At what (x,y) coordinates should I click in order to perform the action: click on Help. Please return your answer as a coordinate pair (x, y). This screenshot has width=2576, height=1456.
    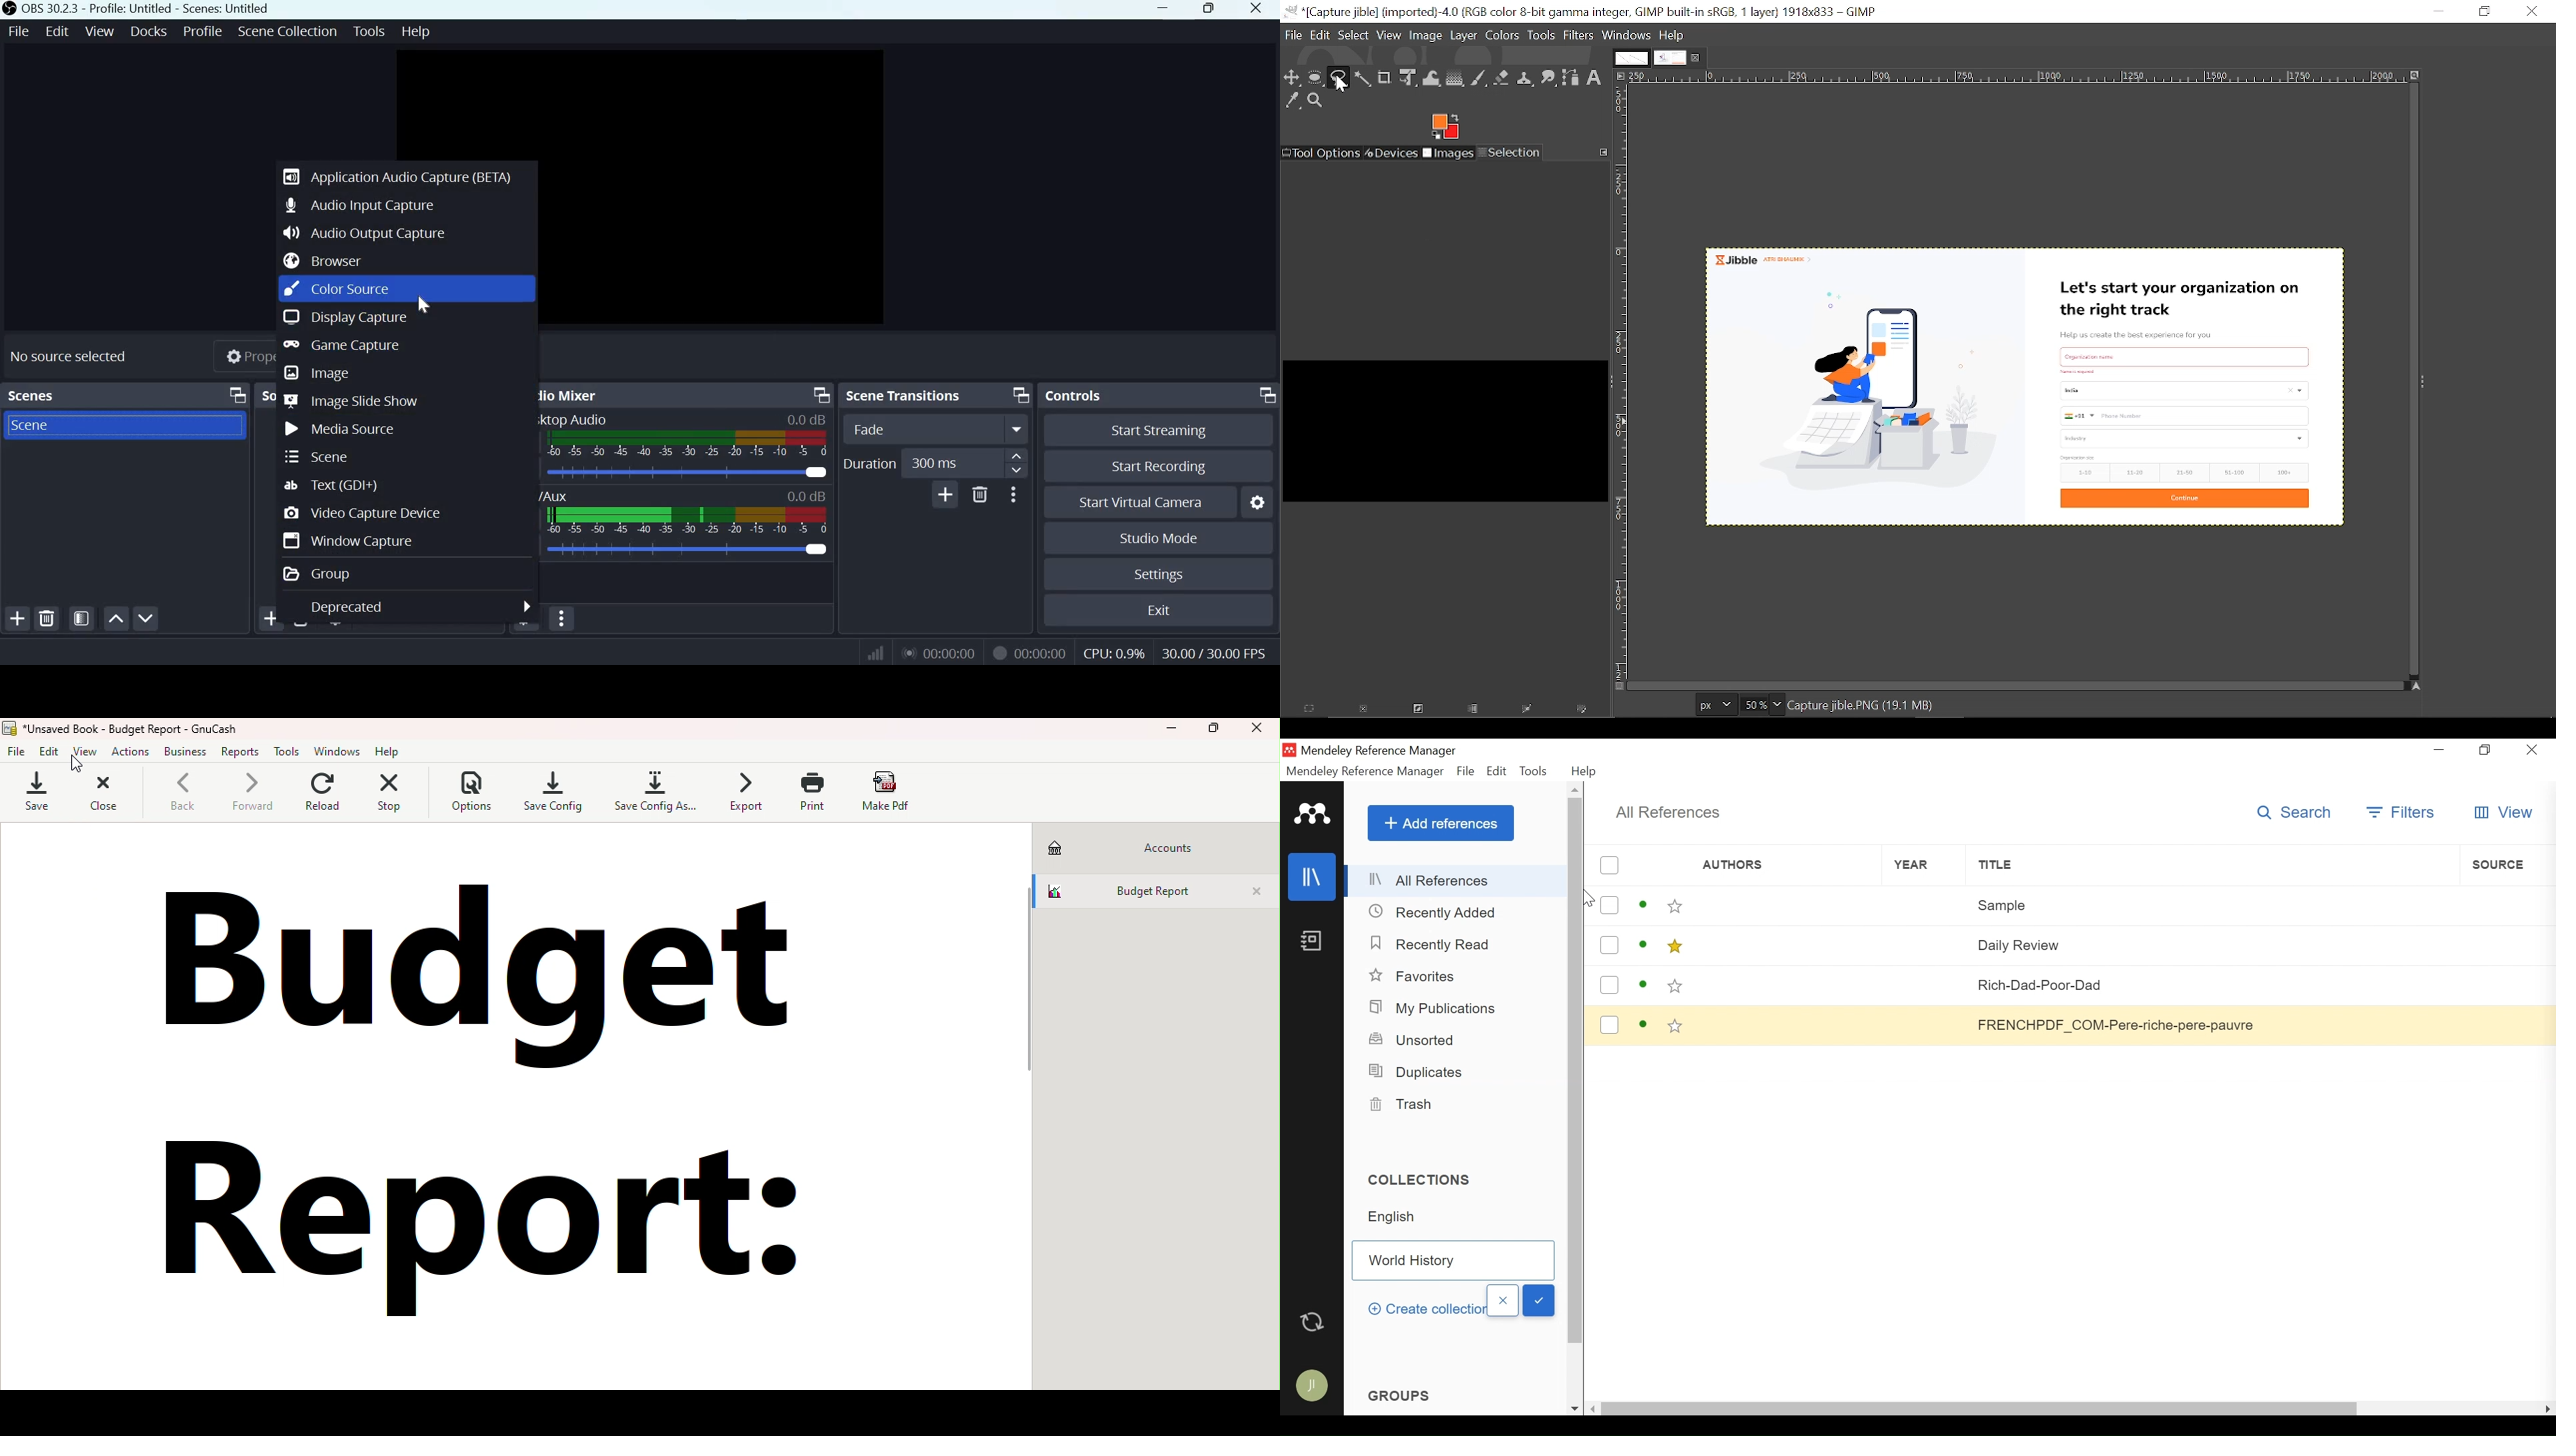
    Looking at the image, I should click on (419, 32).